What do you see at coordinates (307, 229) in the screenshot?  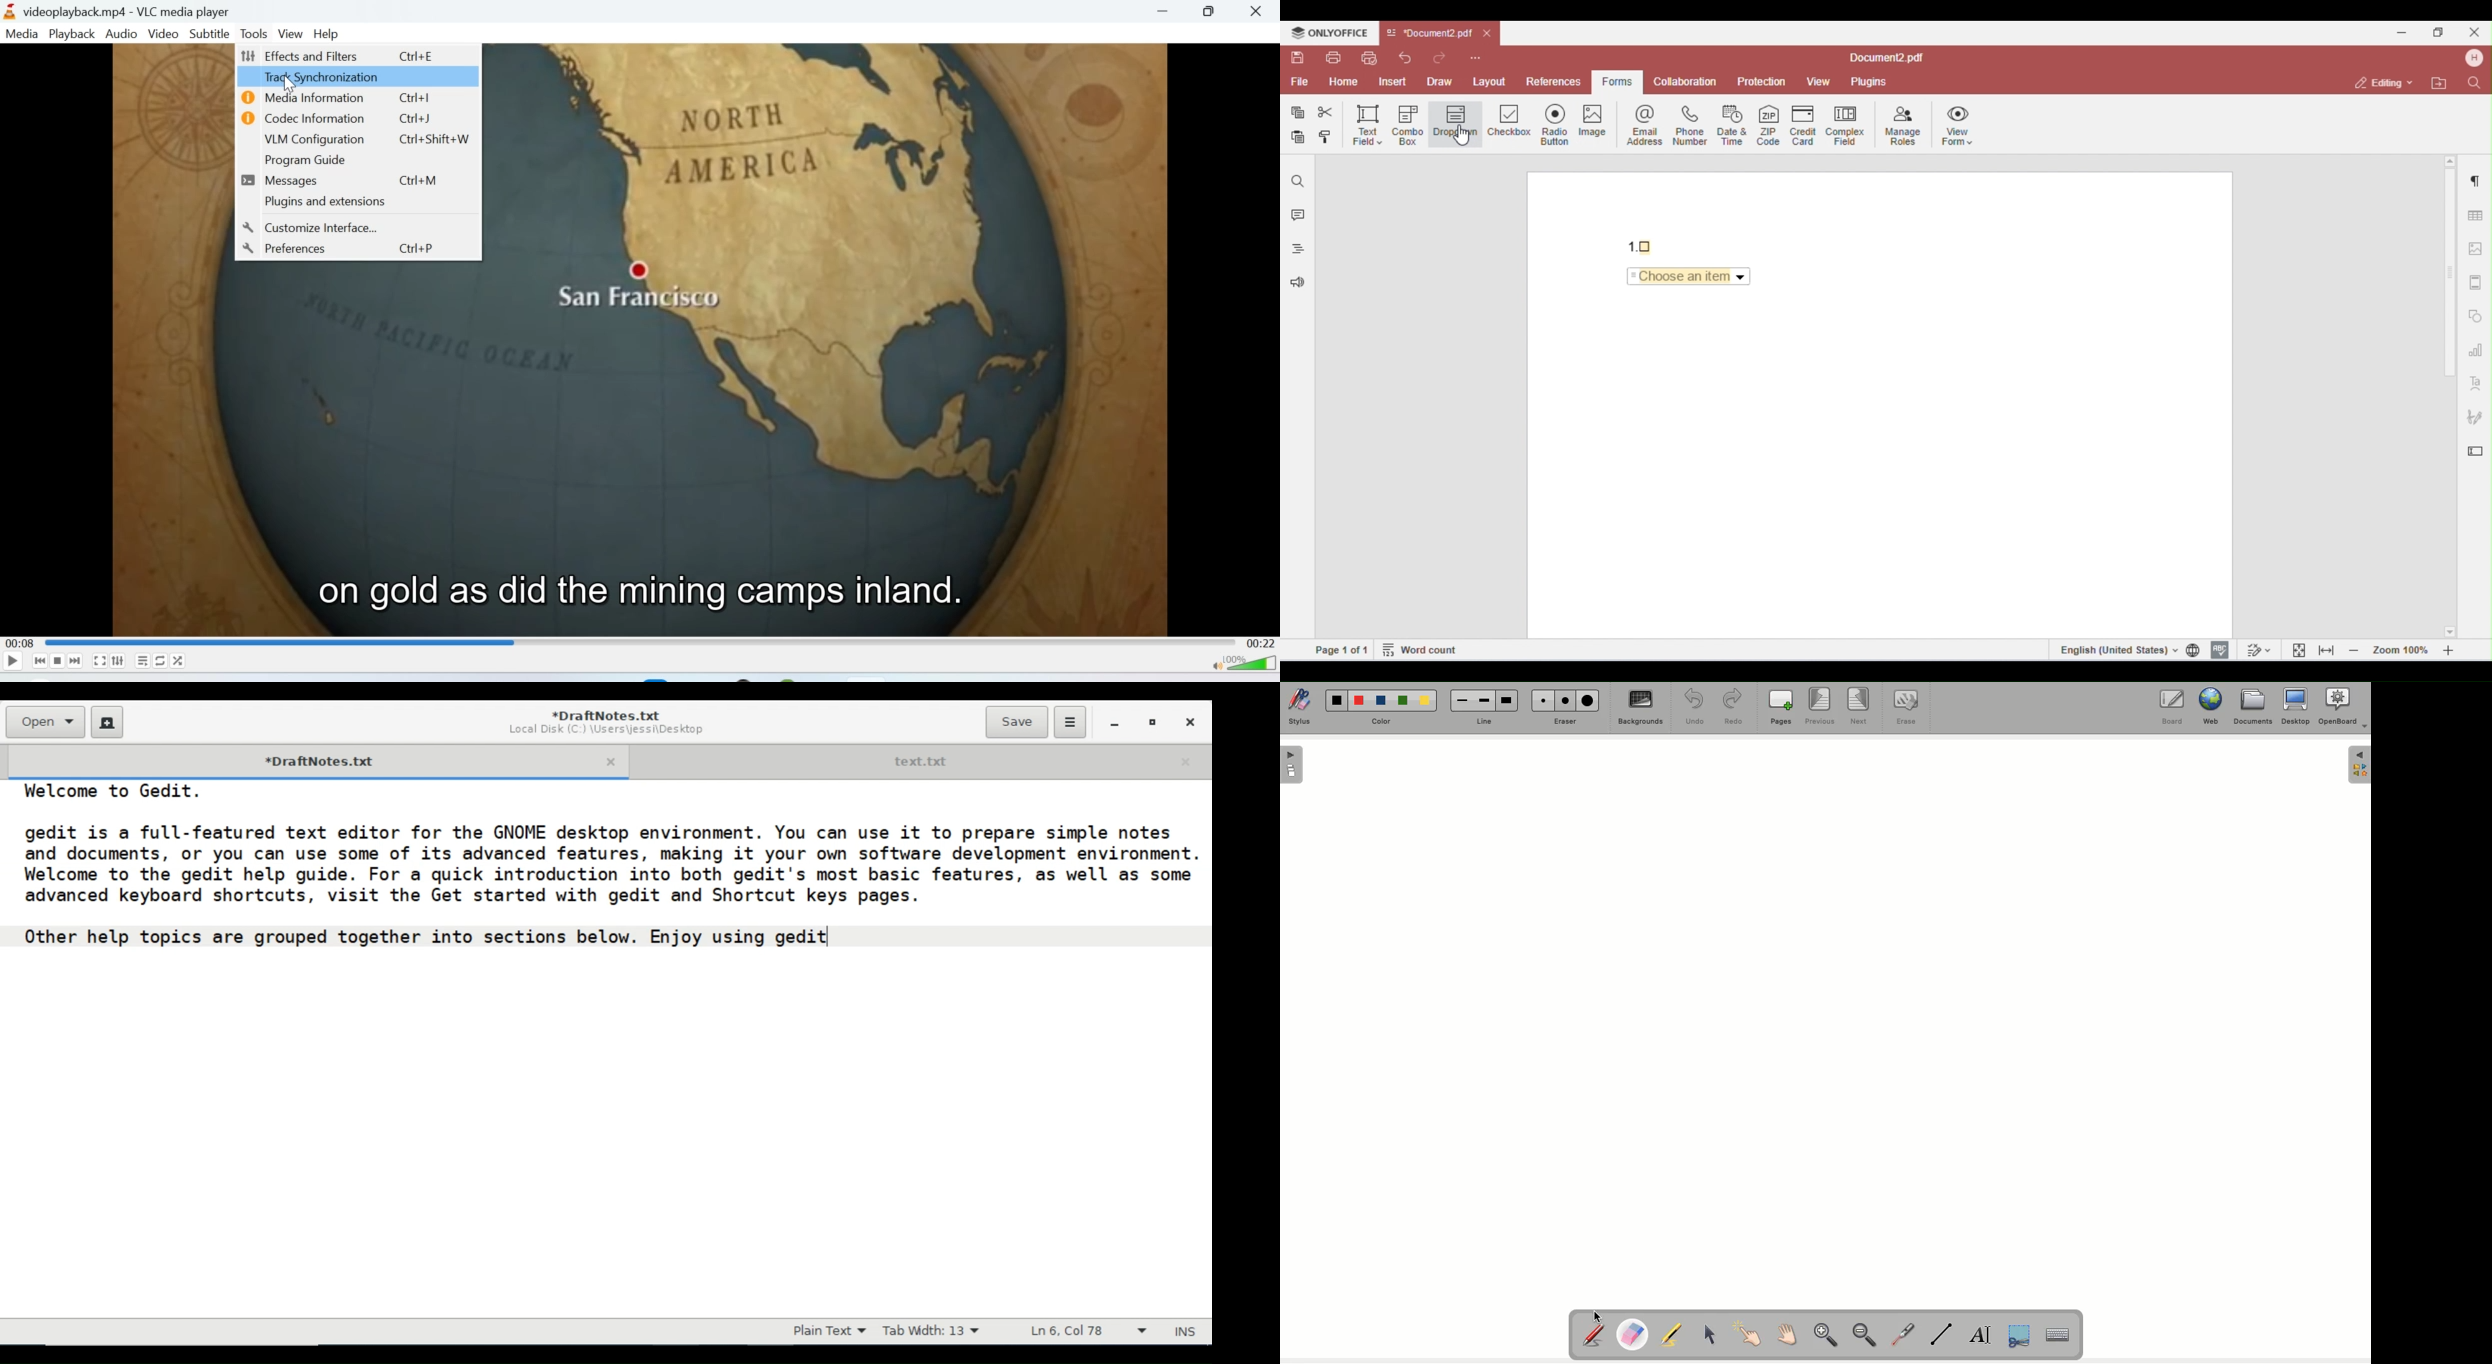 I see `Customize Interface` at bounding box center [307, 229].